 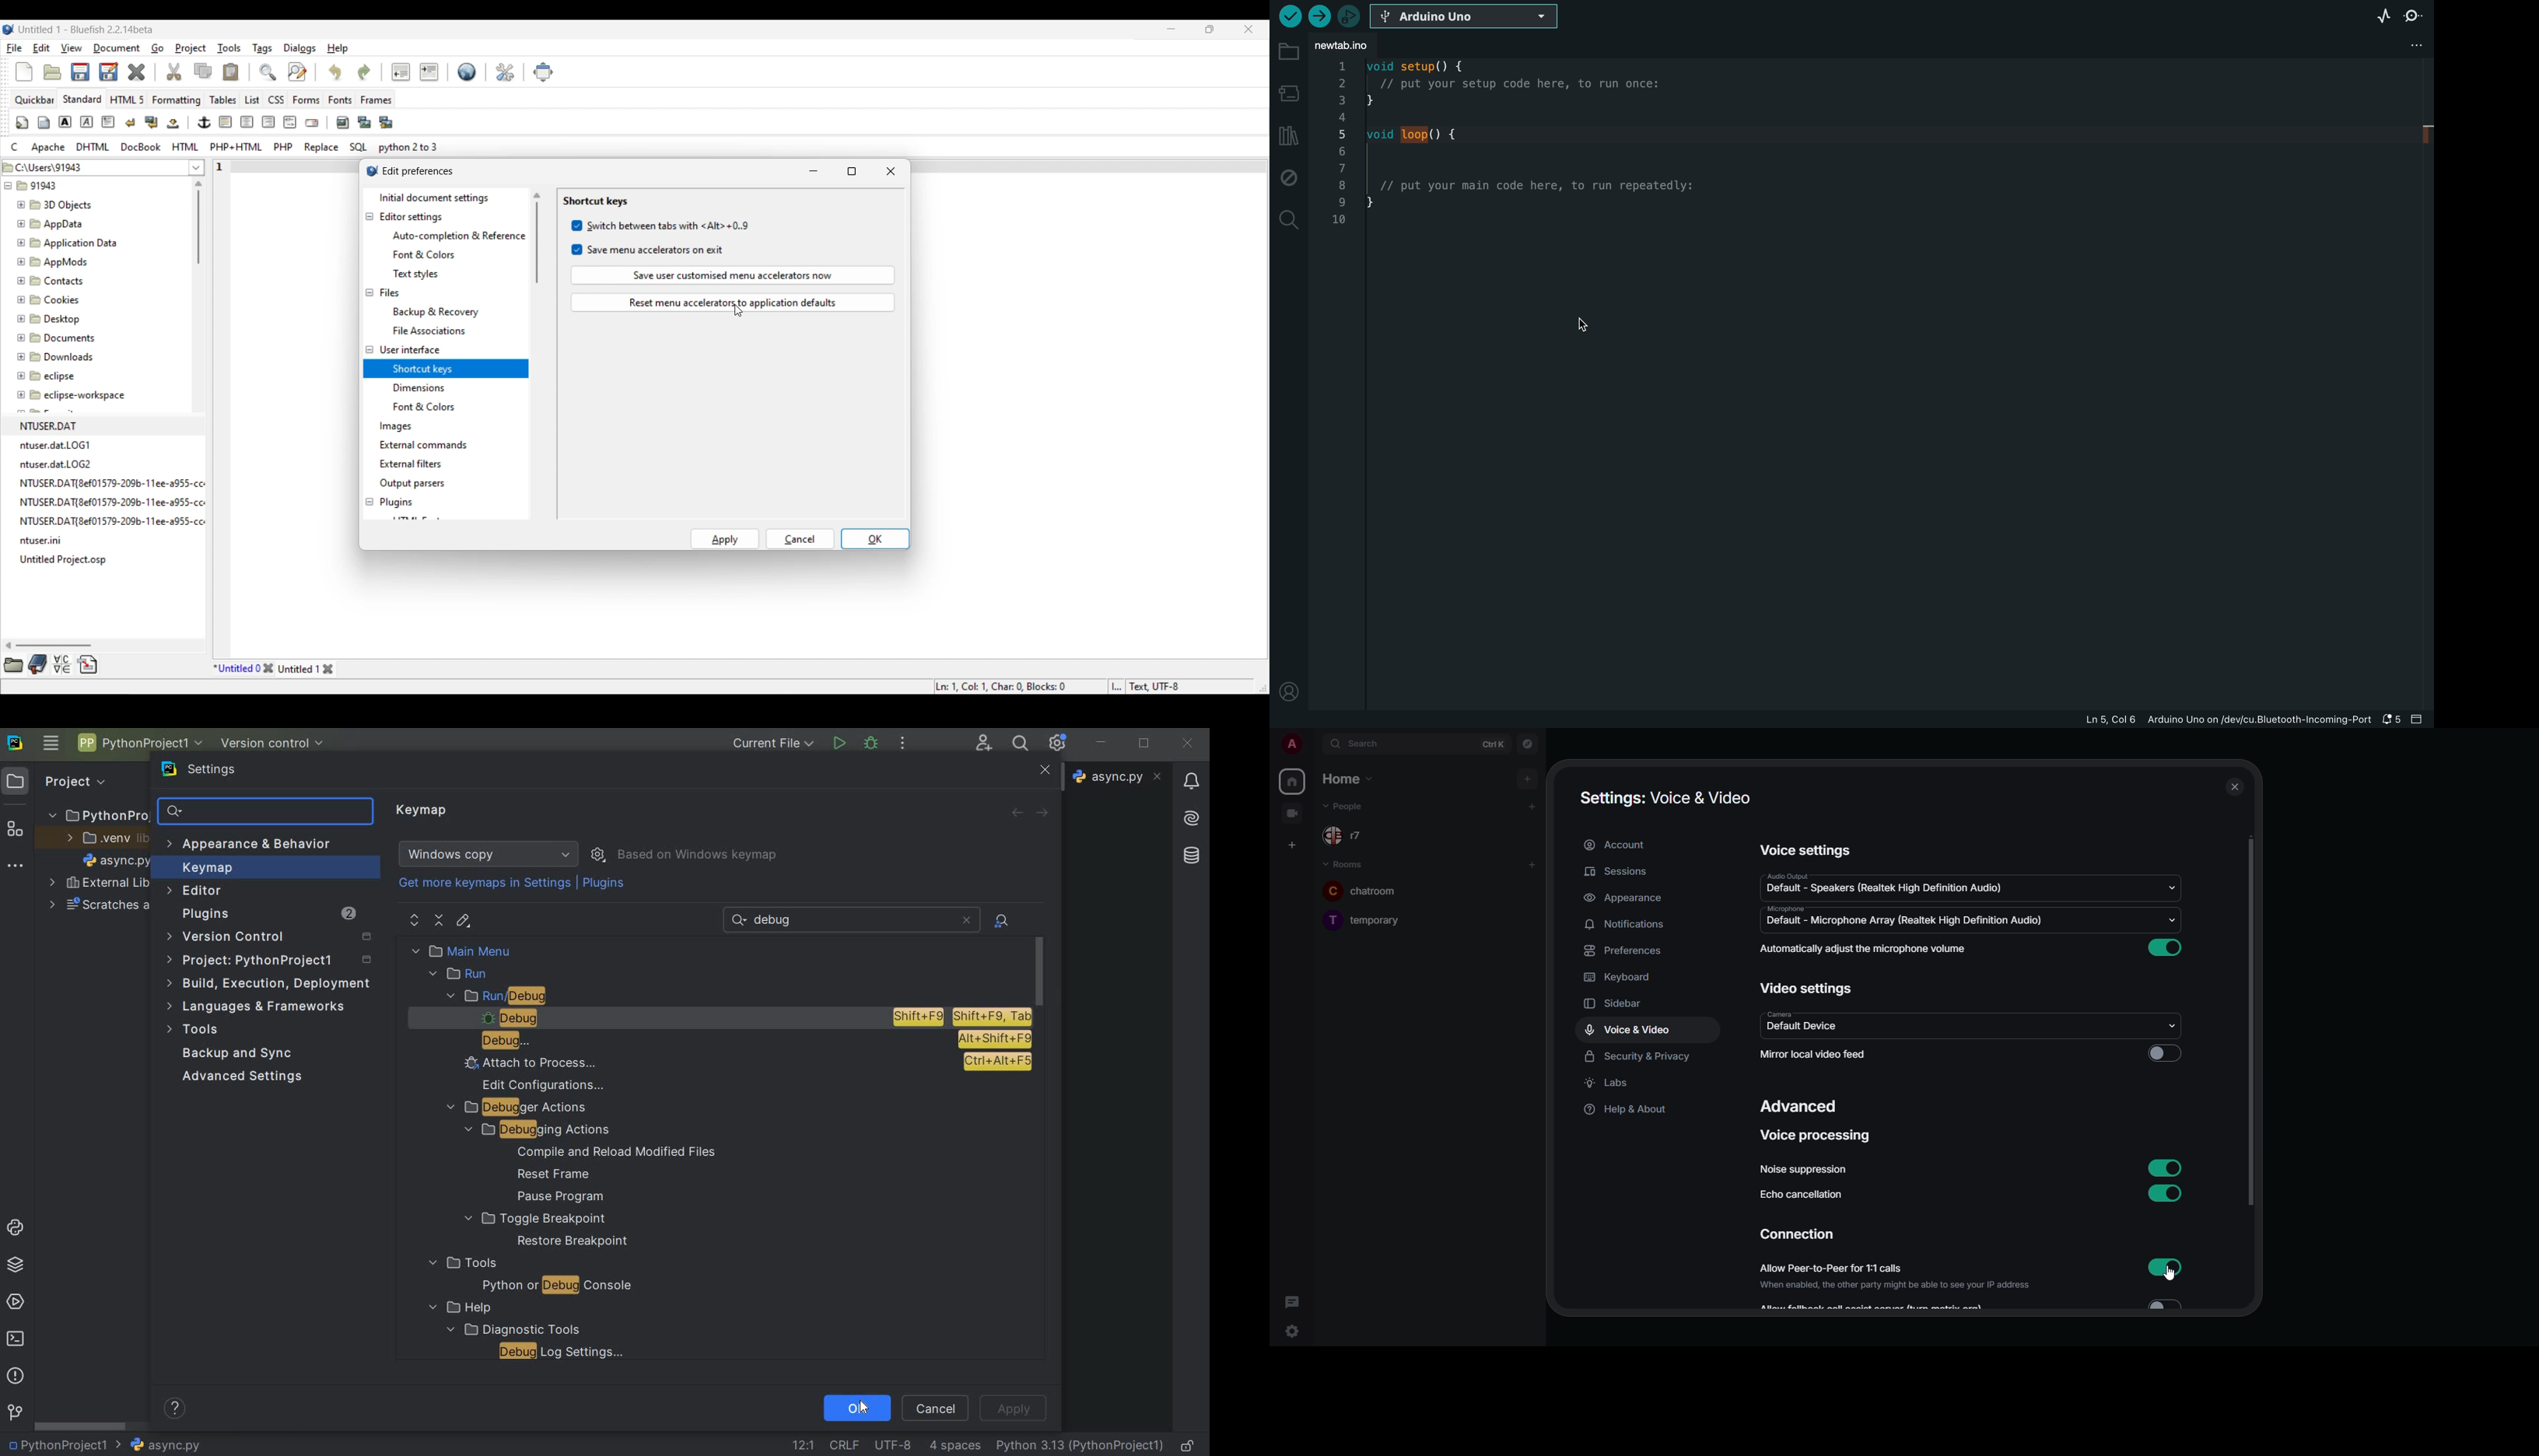 What do you see at coordinates (1625, 1005) in the screenshot?
I see `sidebar` at bounding box center [1625, 1005].